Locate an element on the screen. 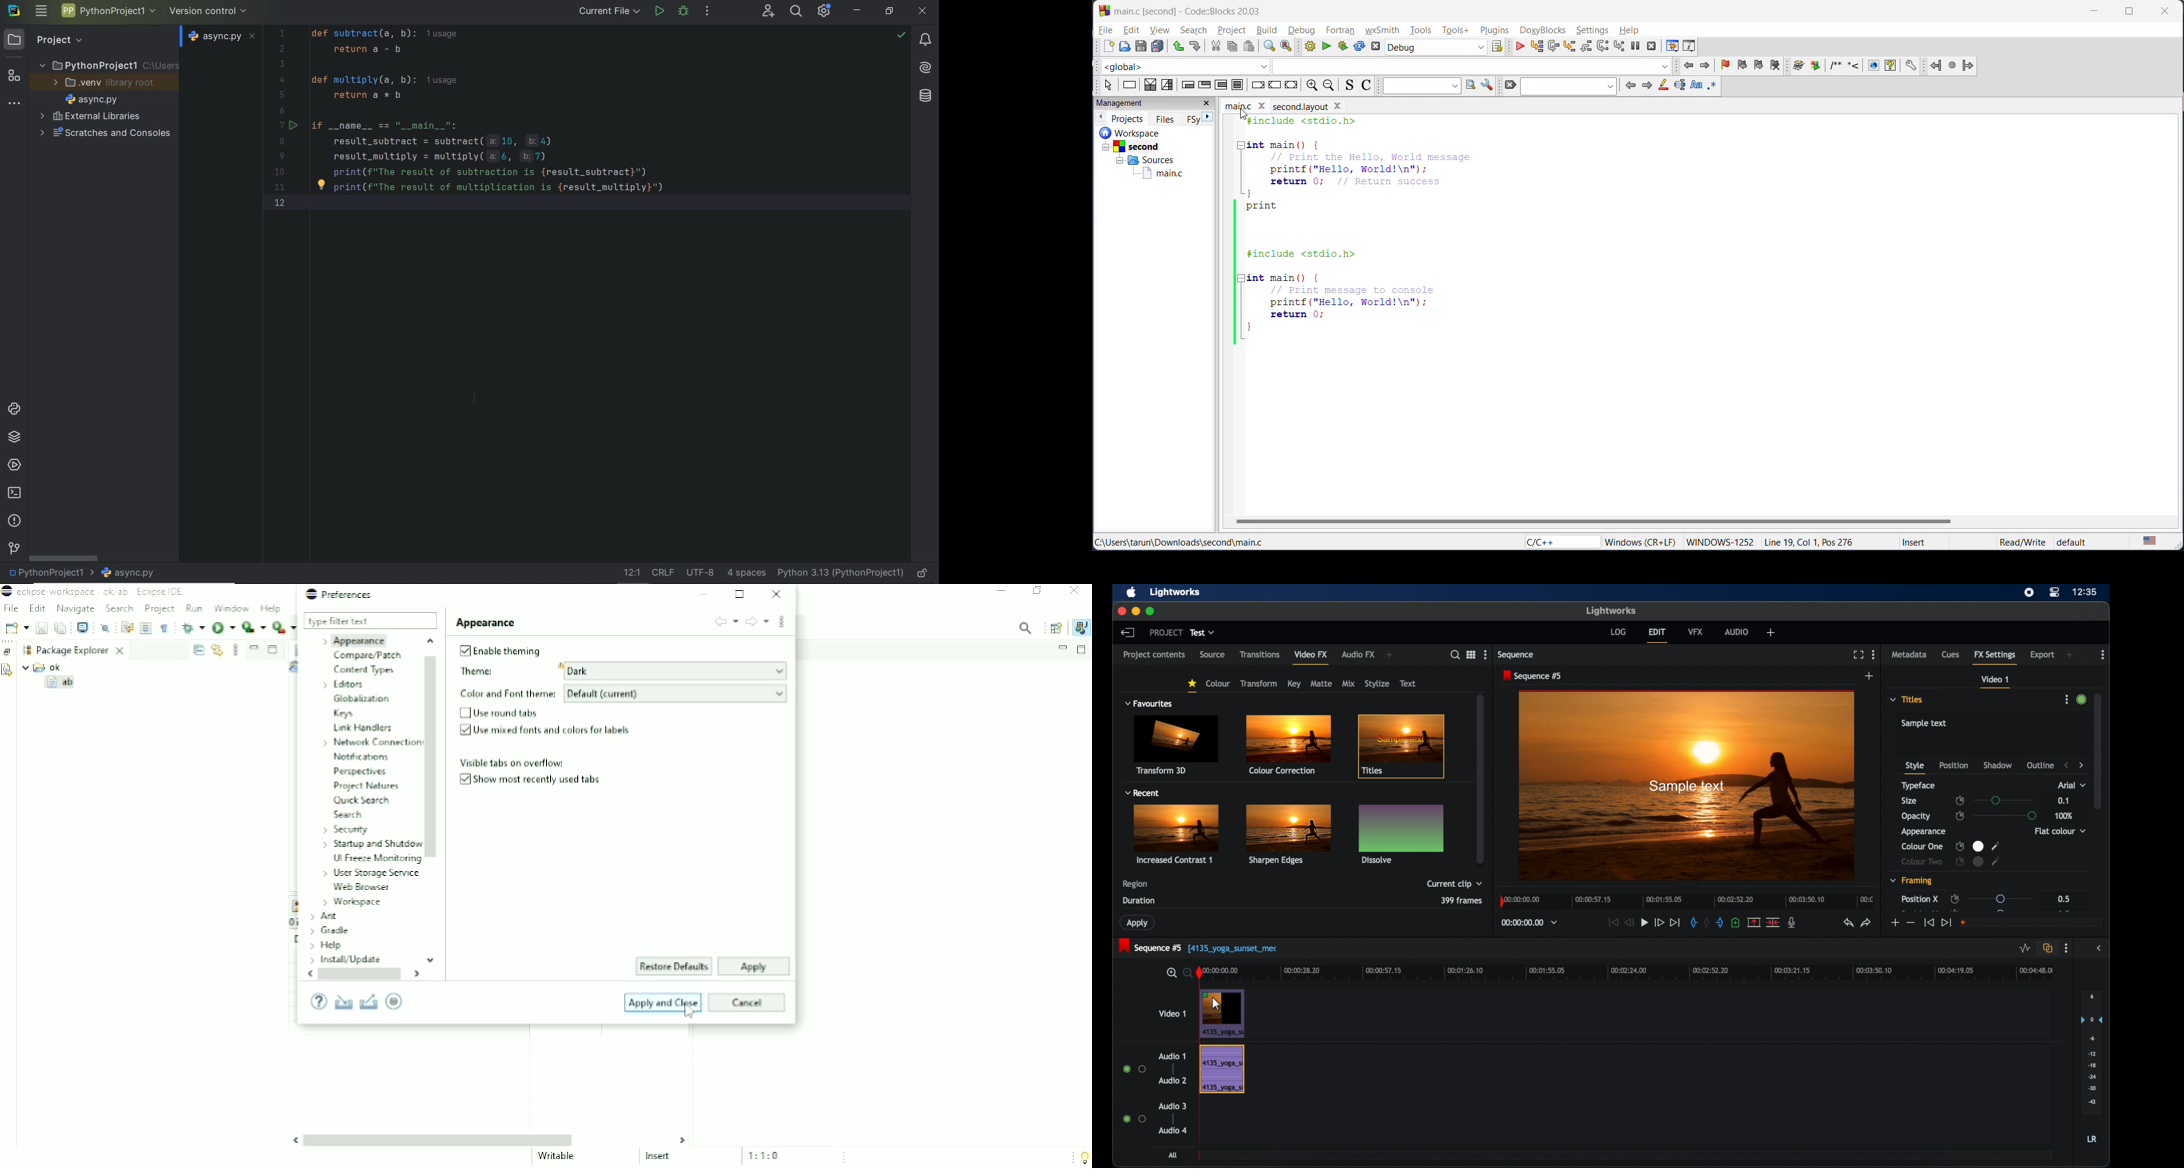 Image resolution: width=2184 pixels, height=1176 pixels. build and run is located at coordinates (1344, 45).